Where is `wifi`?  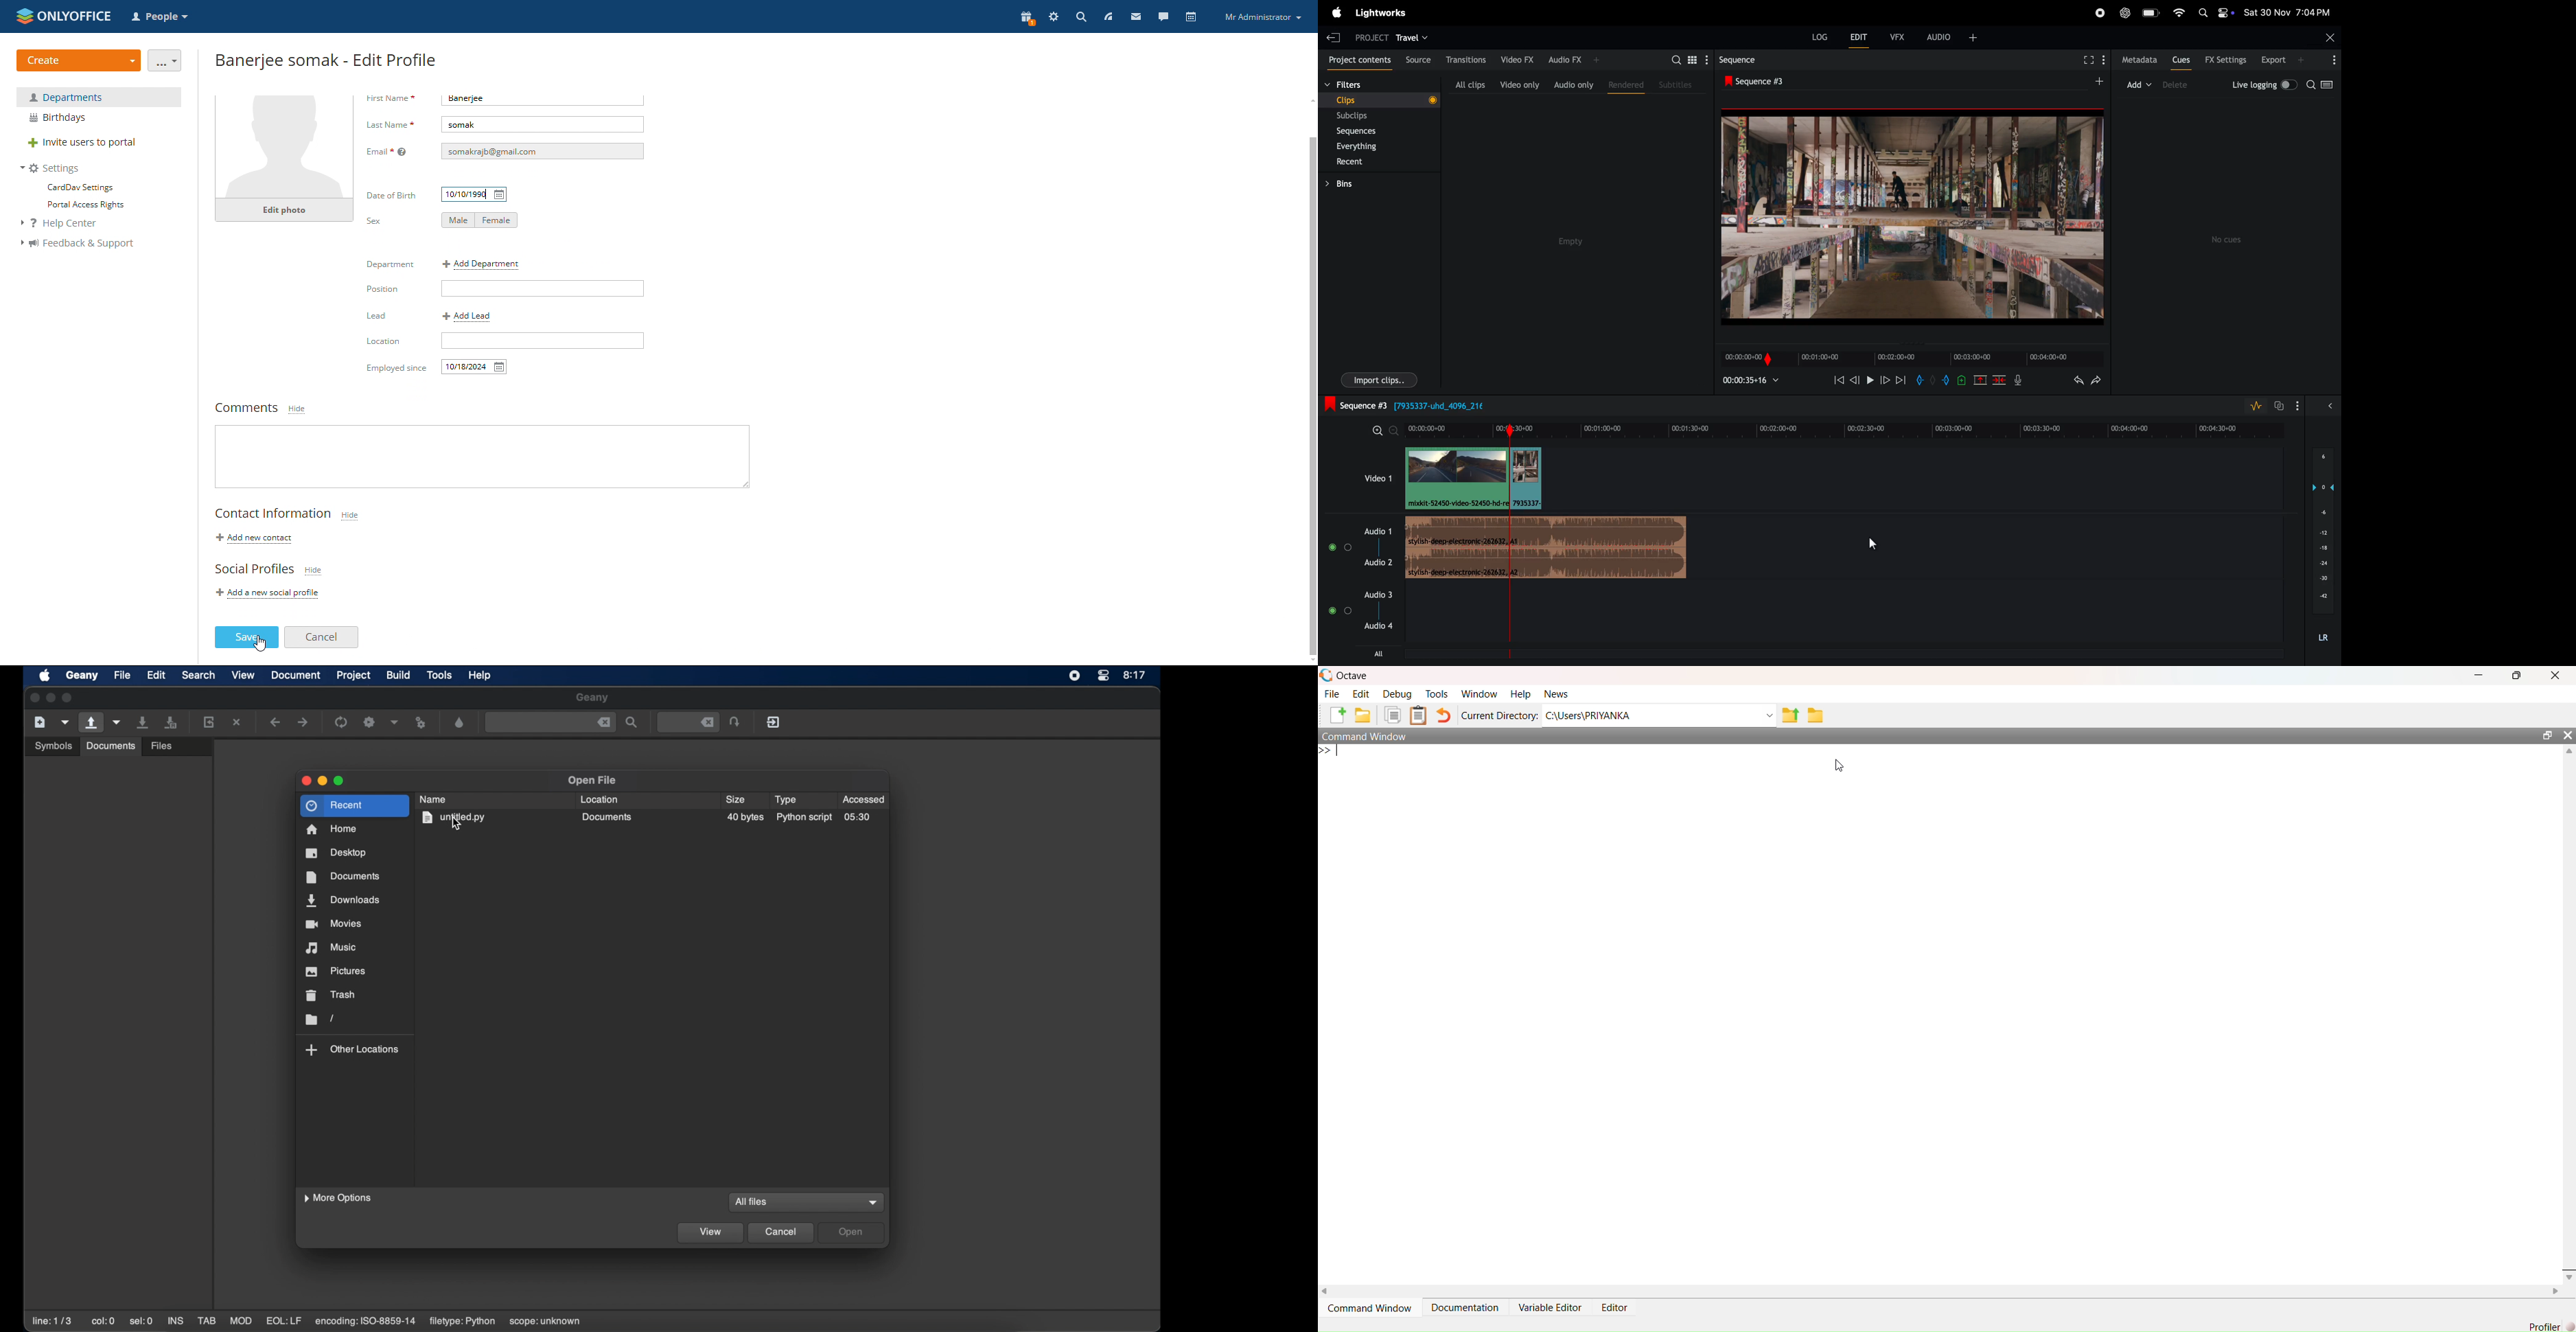 wifi is located at coordinates (2179, 14).